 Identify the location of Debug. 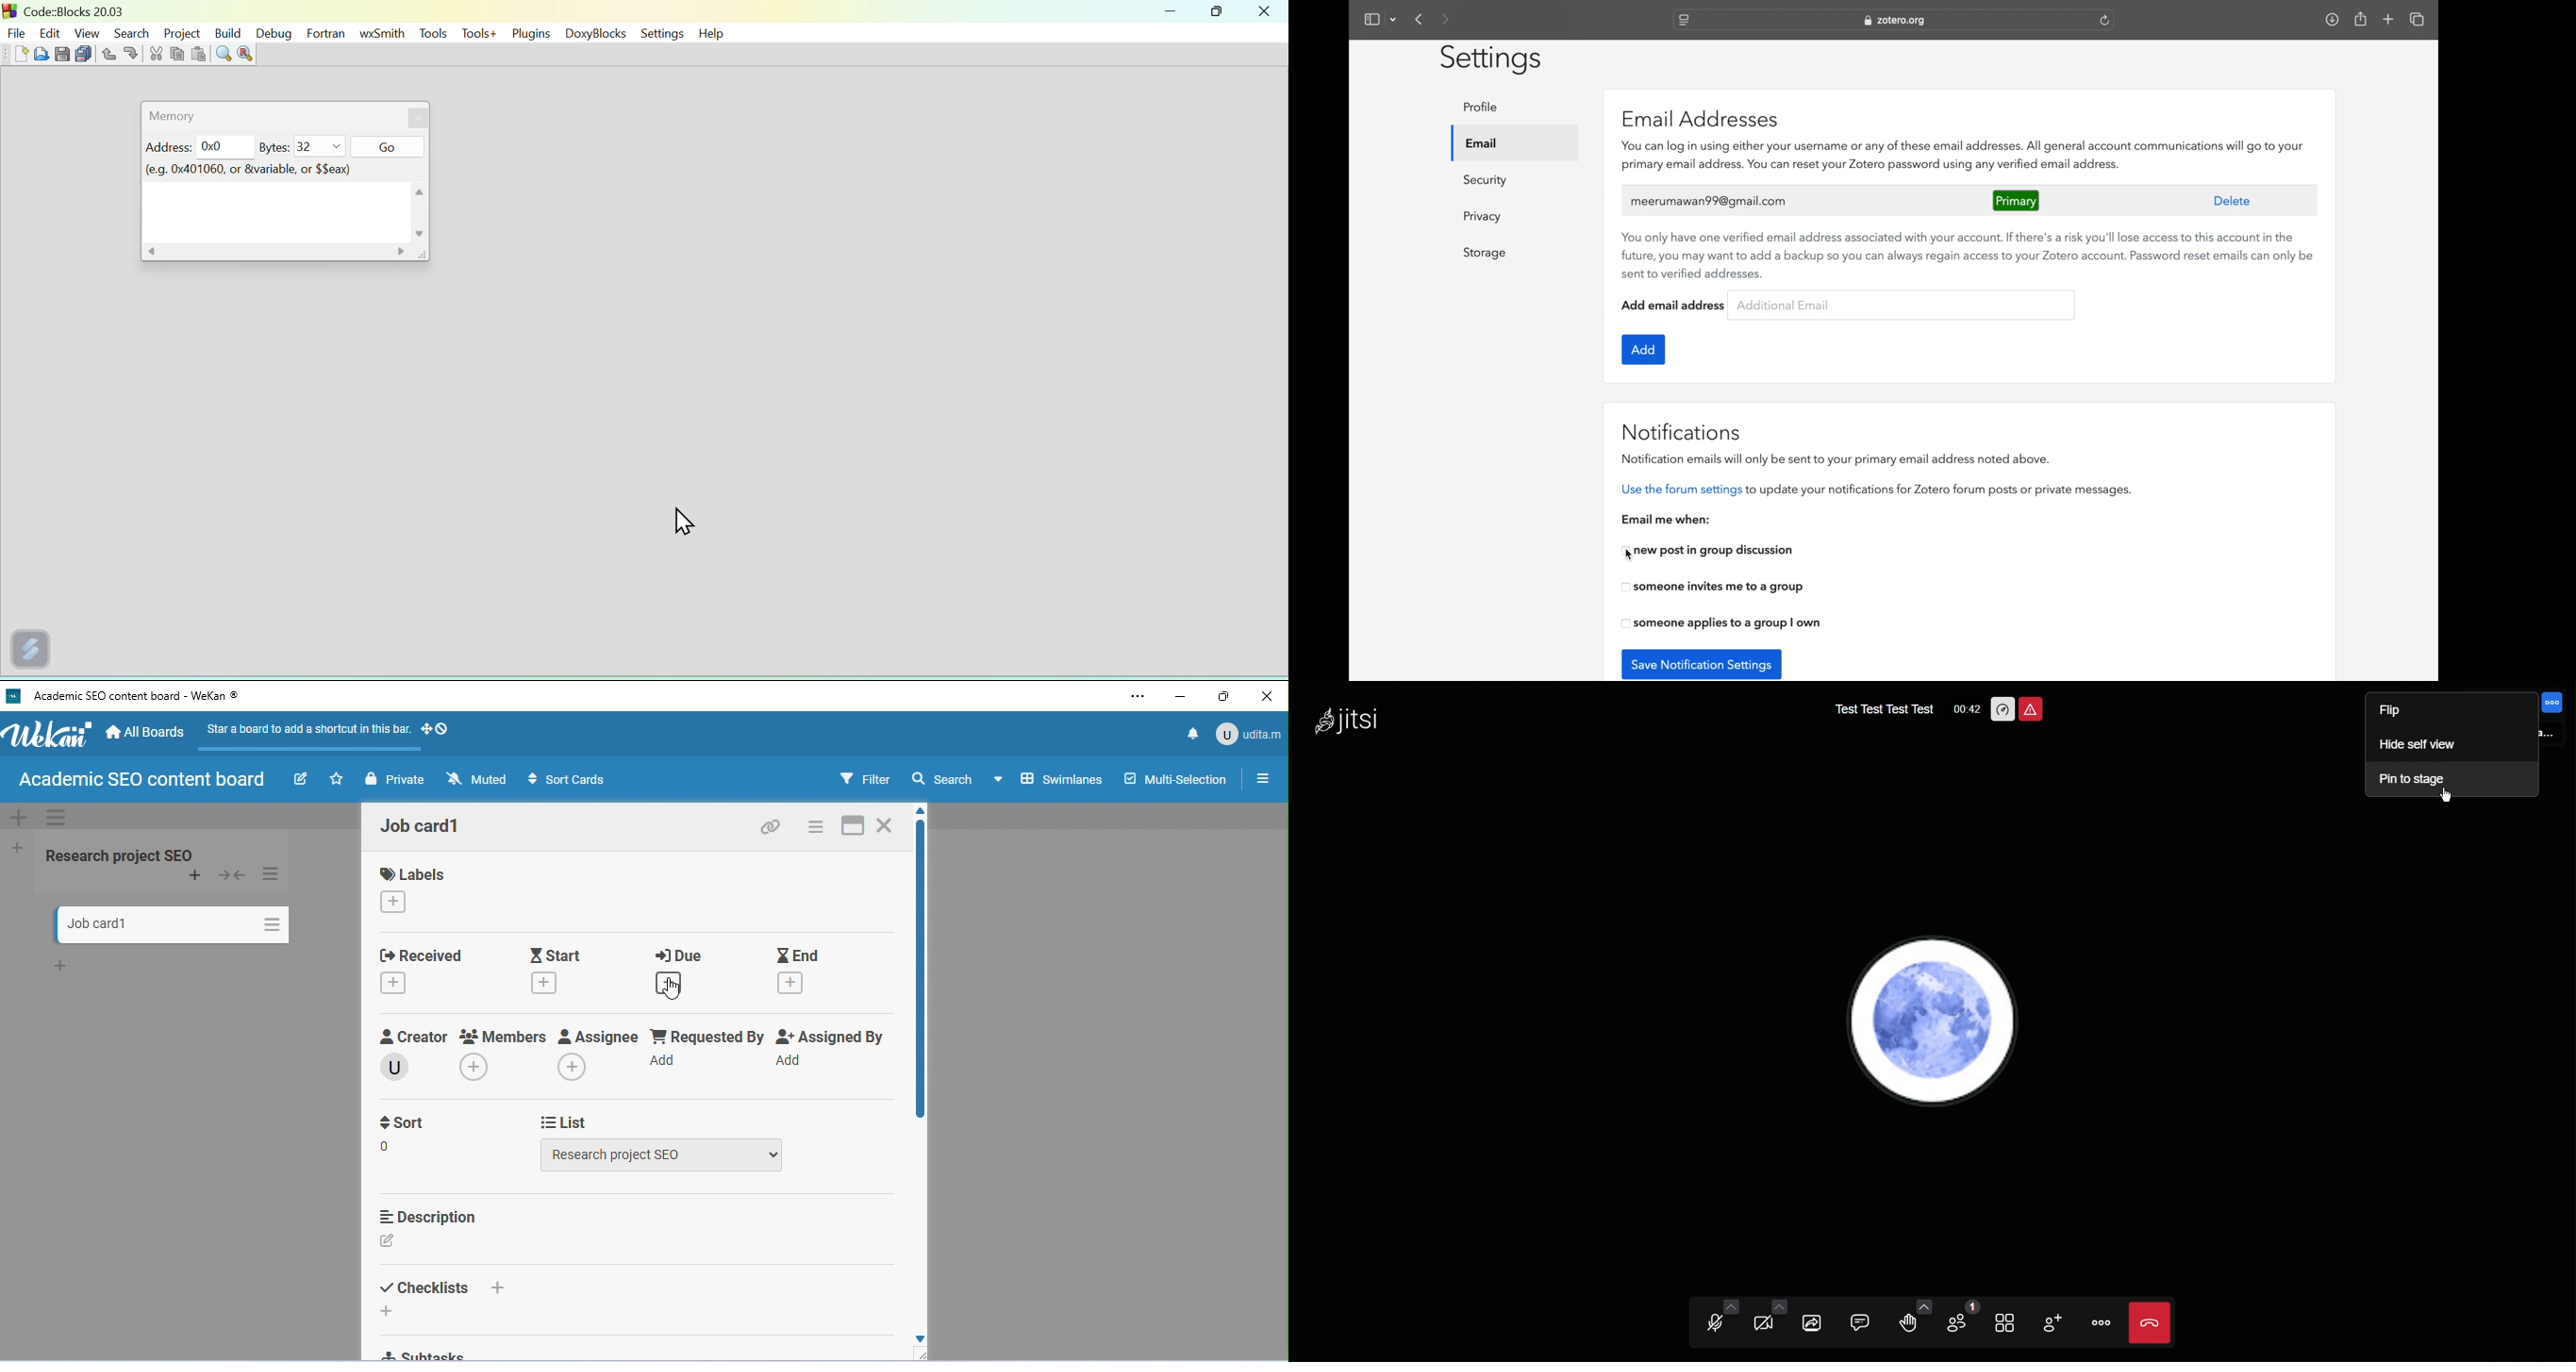
(274, 33).